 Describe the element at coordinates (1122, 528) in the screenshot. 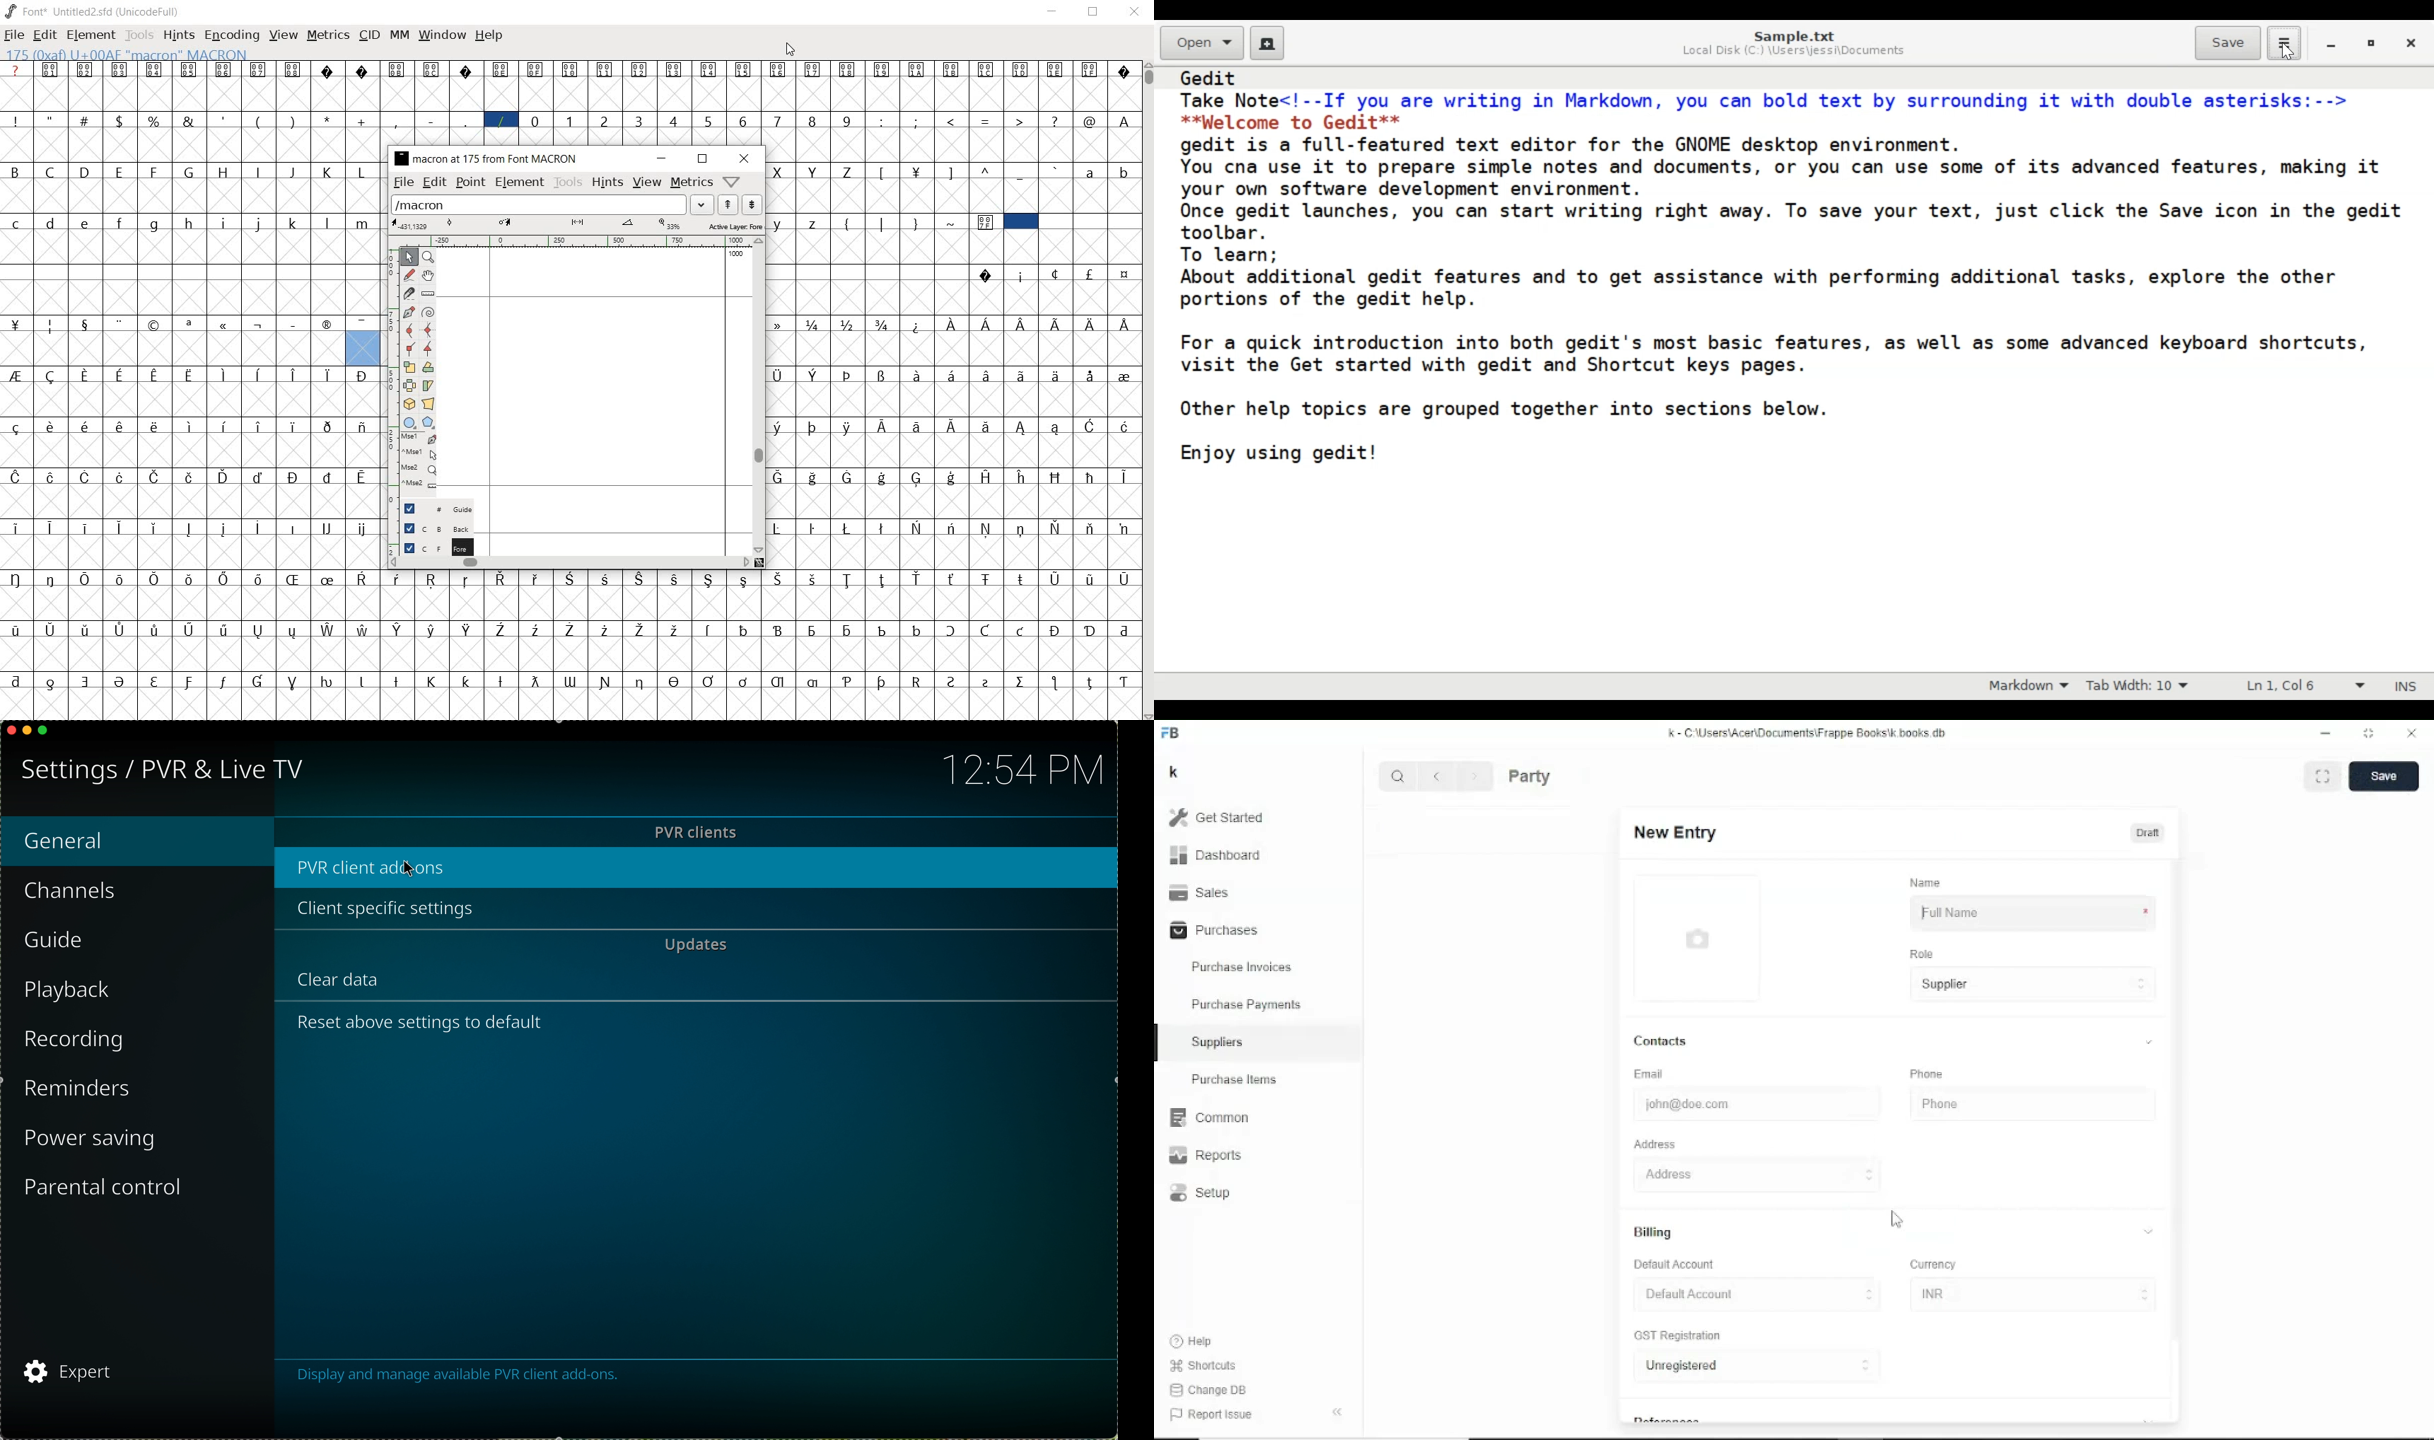

I see `Symbol` at that location.